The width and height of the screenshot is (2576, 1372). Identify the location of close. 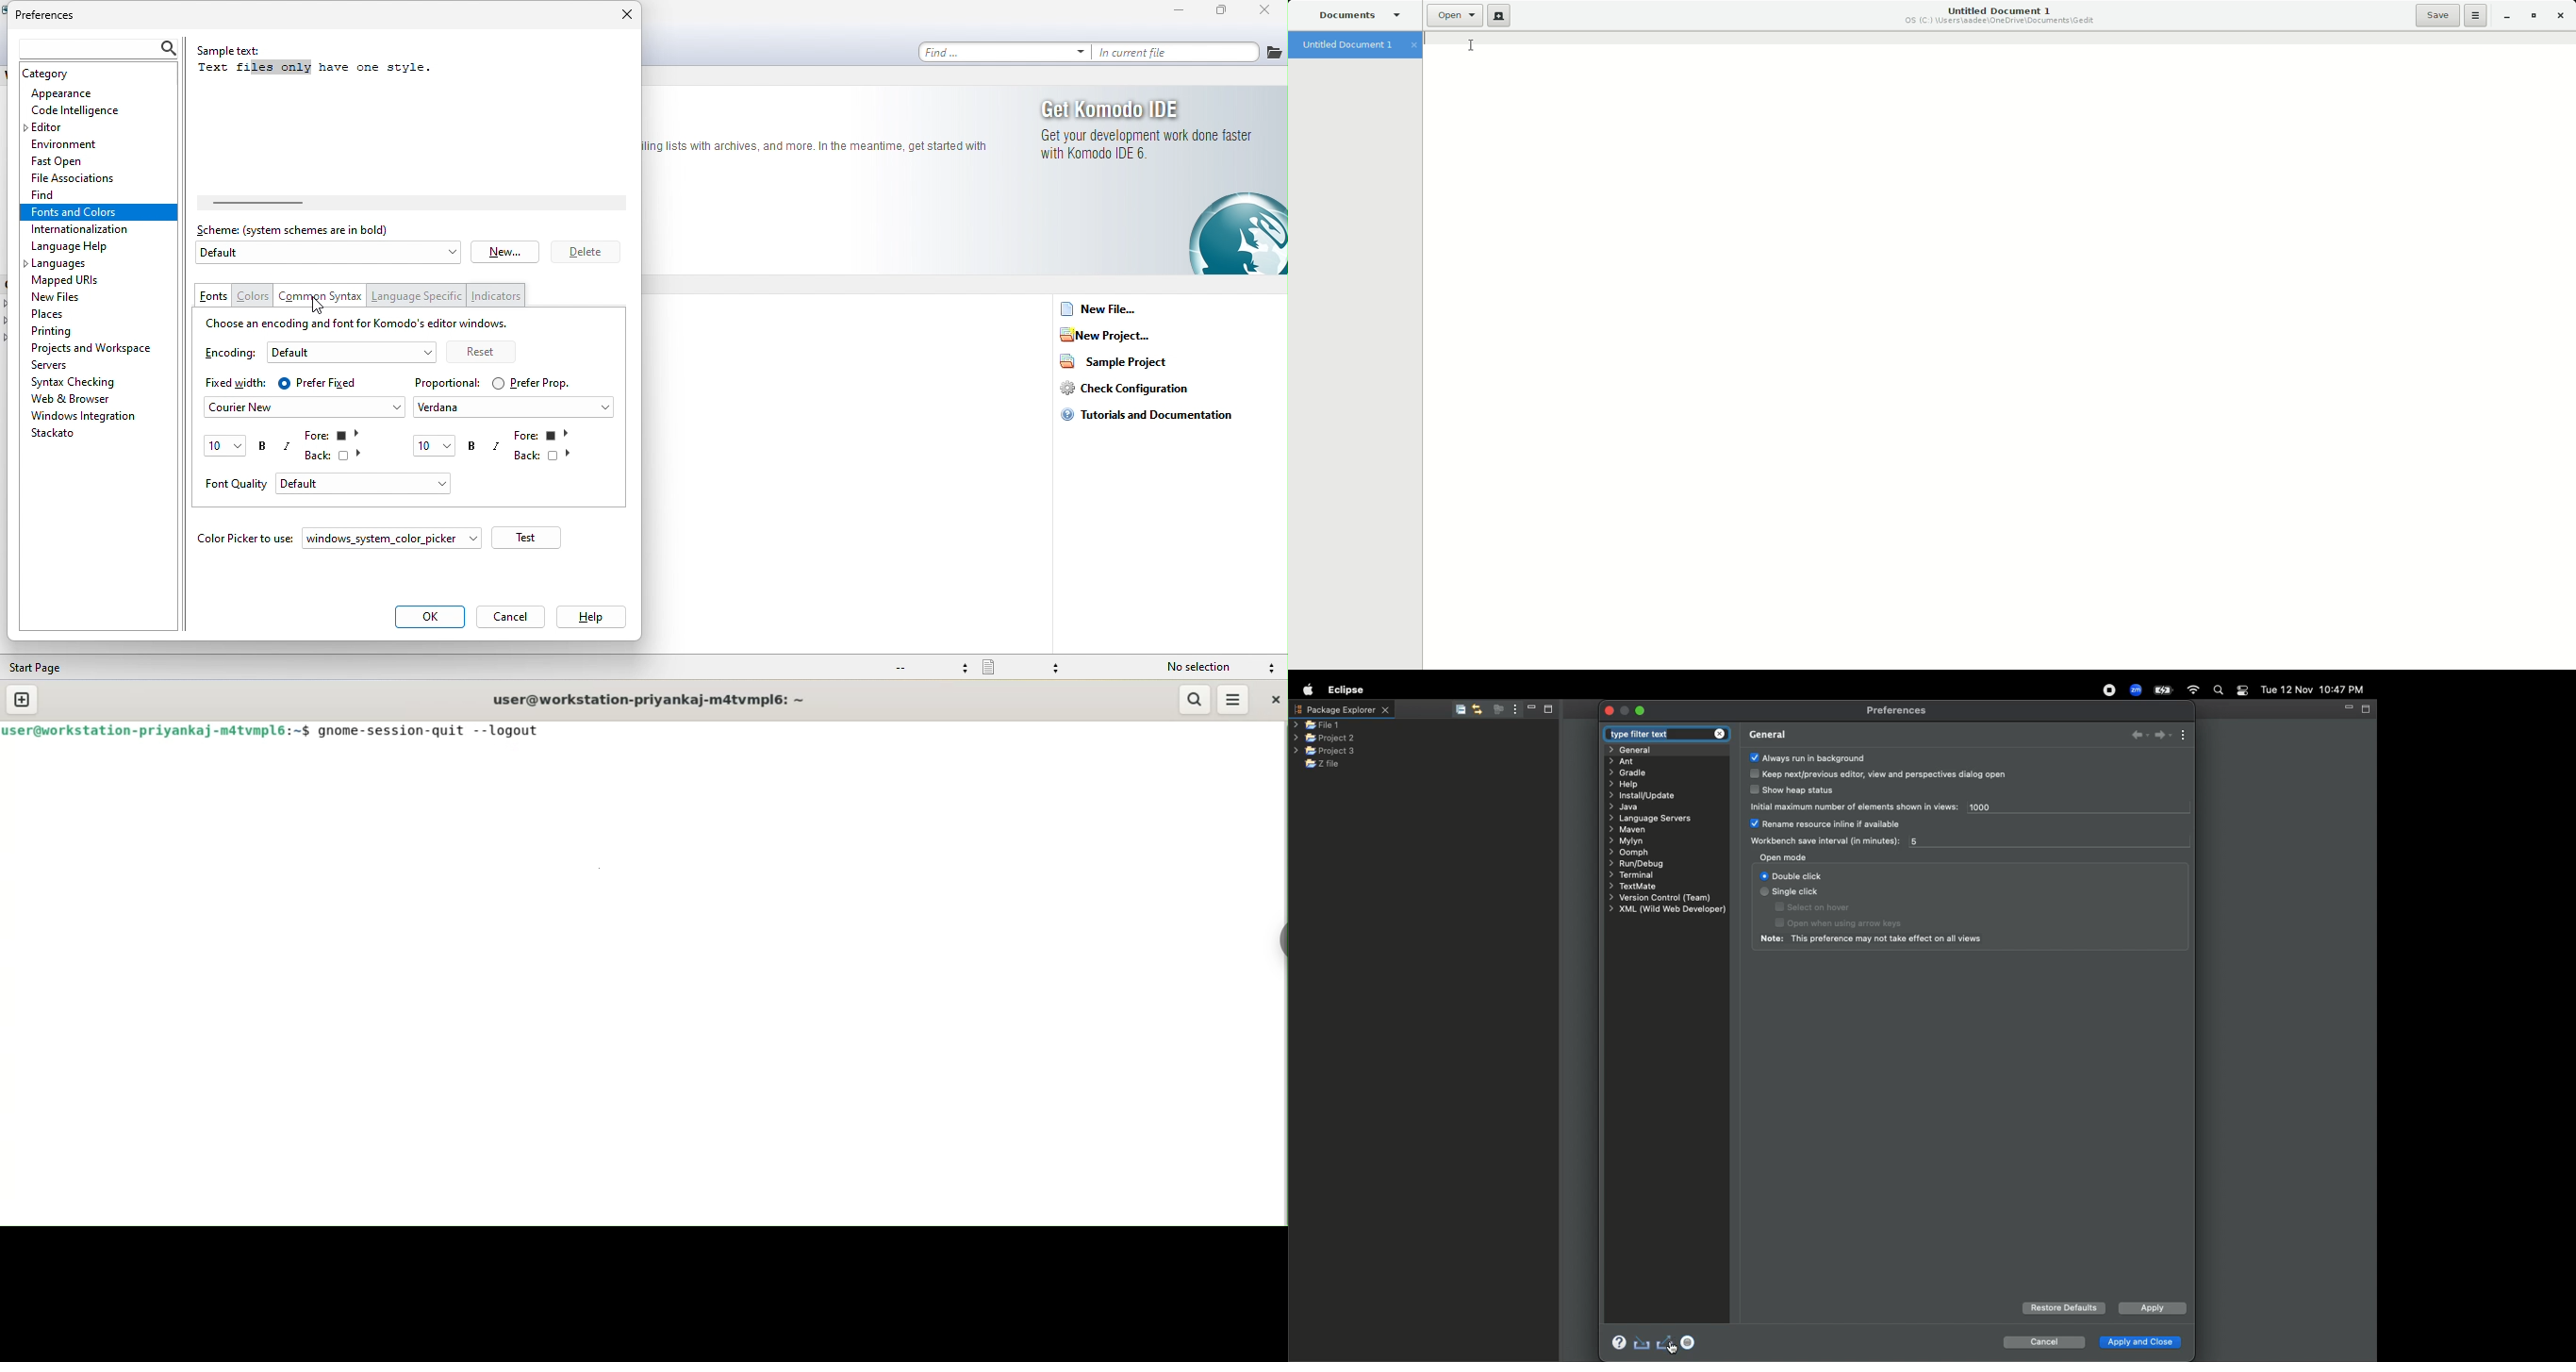
(1269, 698).